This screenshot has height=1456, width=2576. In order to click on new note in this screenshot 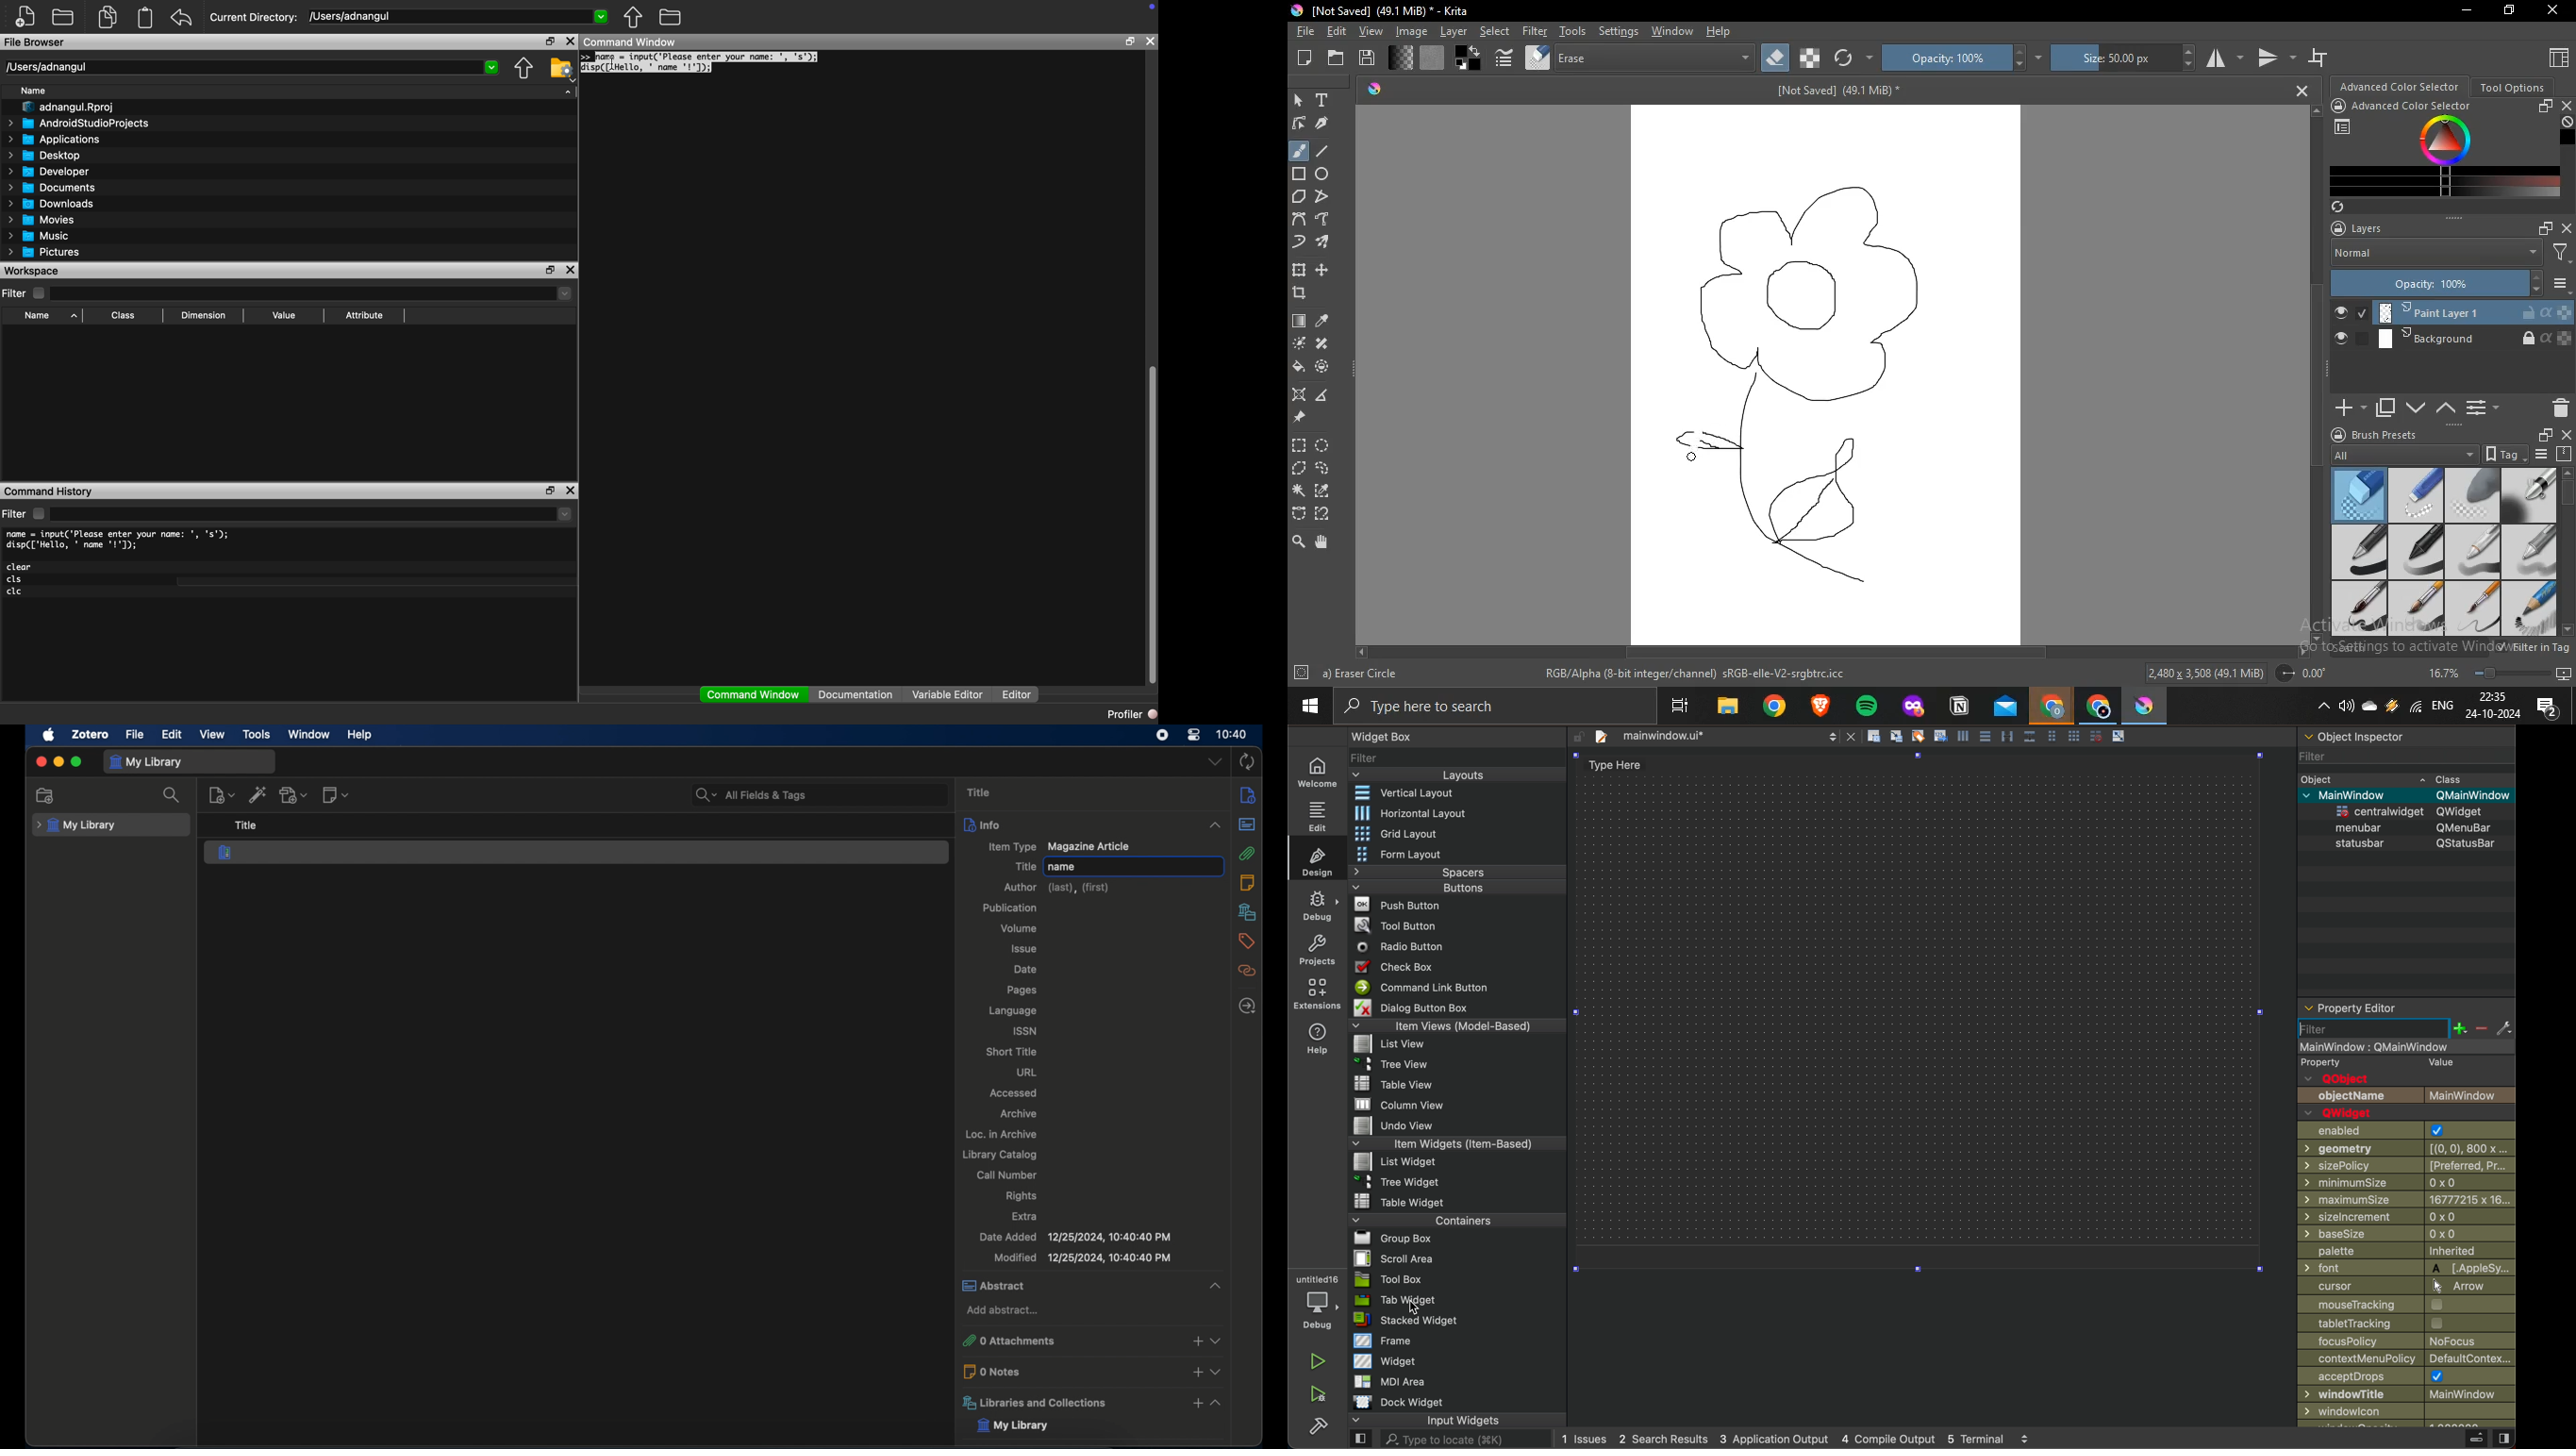, I will do `click(337, 794)`.